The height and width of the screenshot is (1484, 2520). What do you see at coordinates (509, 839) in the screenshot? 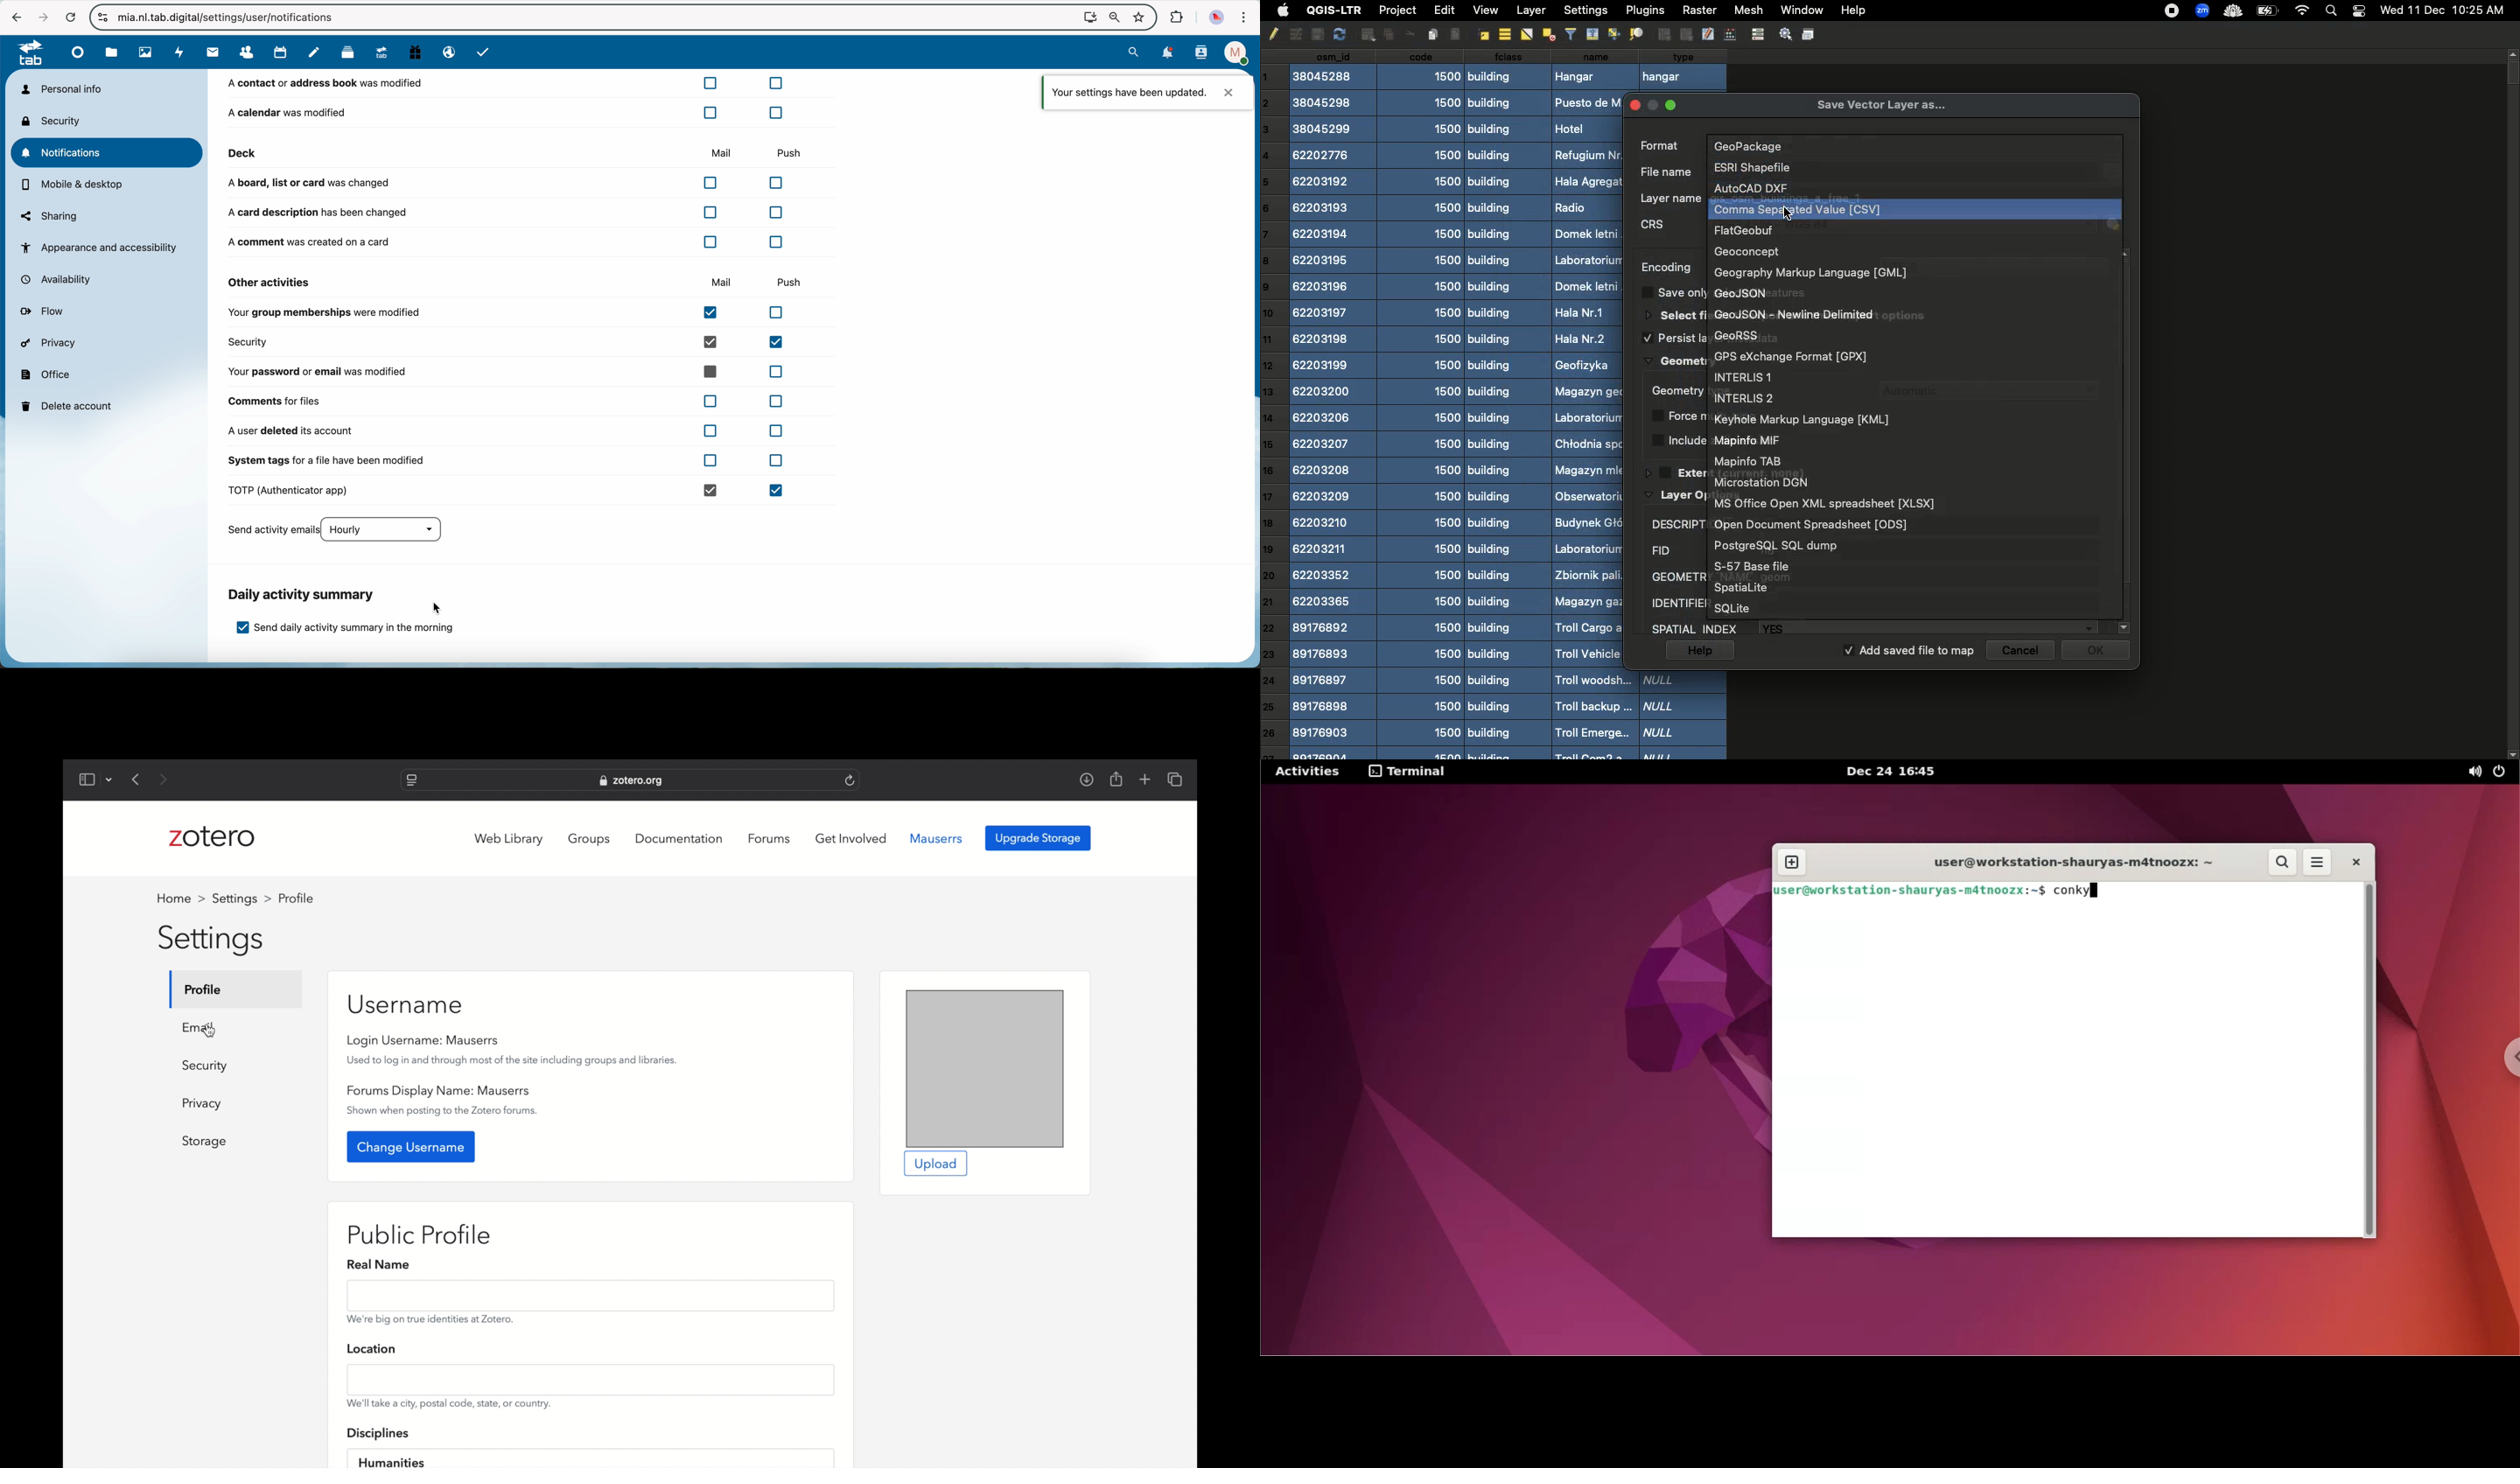
I see `web library` at bounding box center [509, 839].